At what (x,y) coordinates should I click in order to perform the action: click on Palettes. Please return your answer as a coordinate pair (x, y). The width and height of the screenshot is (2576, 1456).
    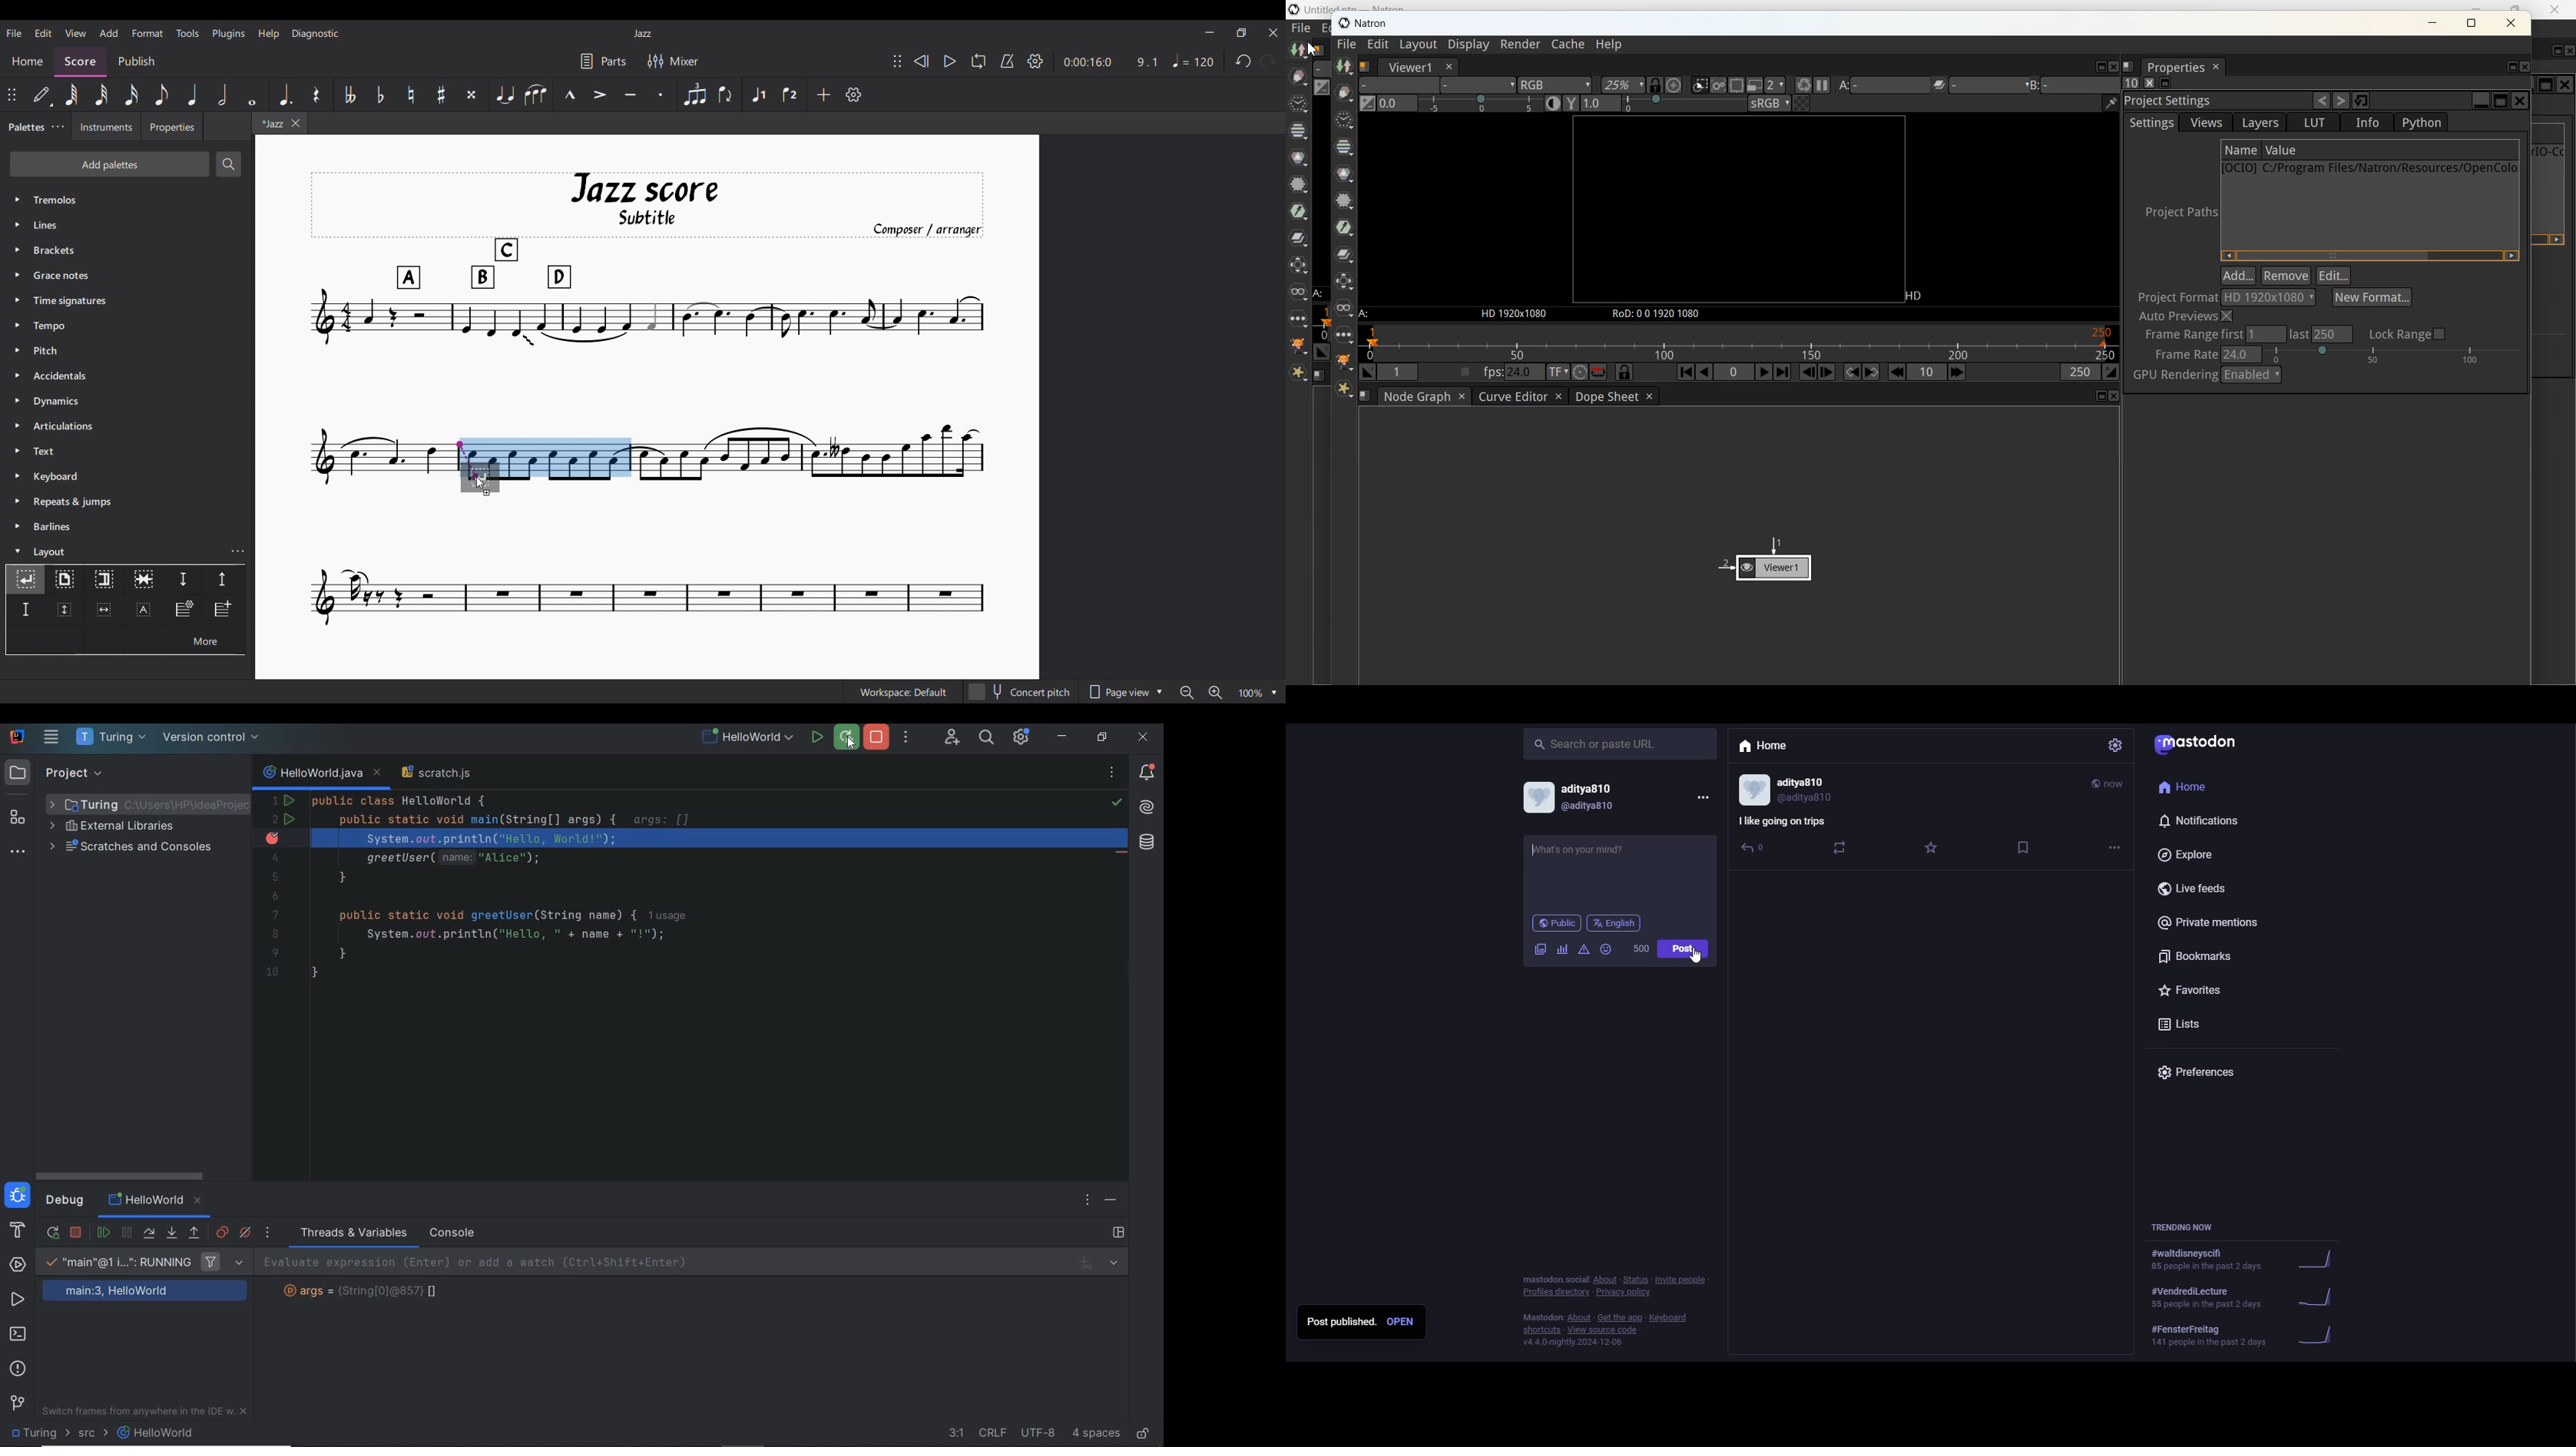
    Looking at the image, I should click on (25, 128).